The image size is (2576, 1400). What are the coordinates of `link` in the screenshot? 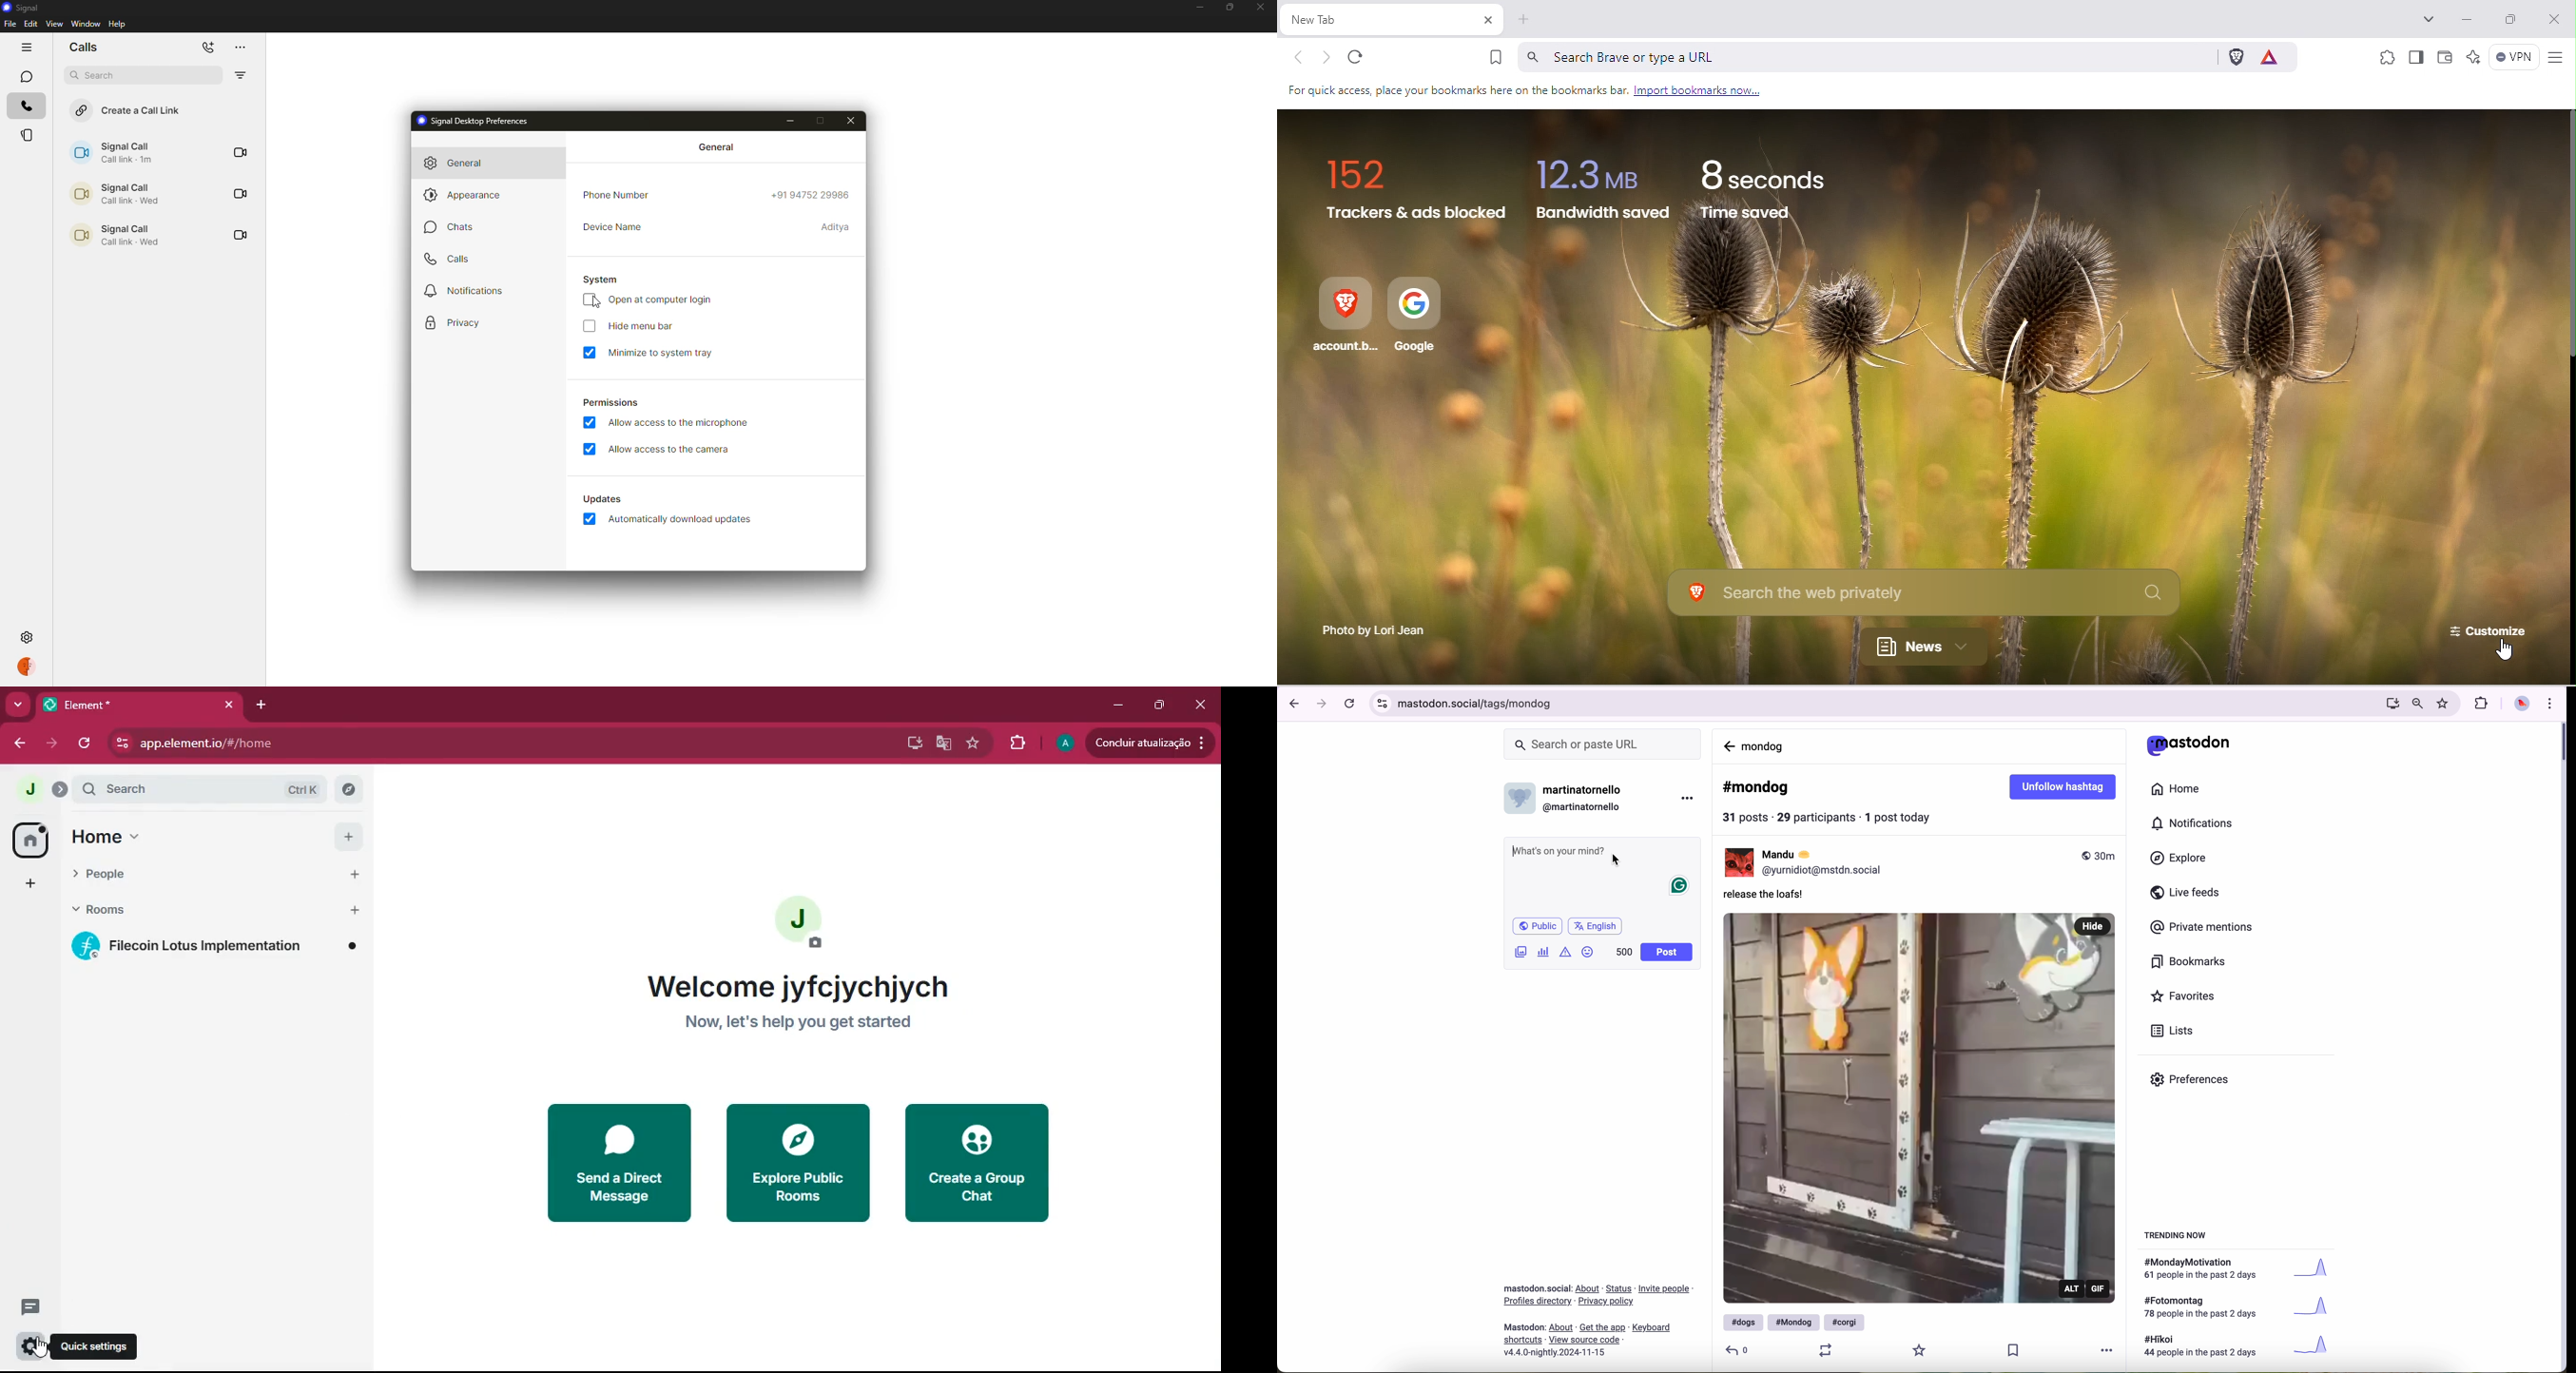 It's located at (1562, 1328).